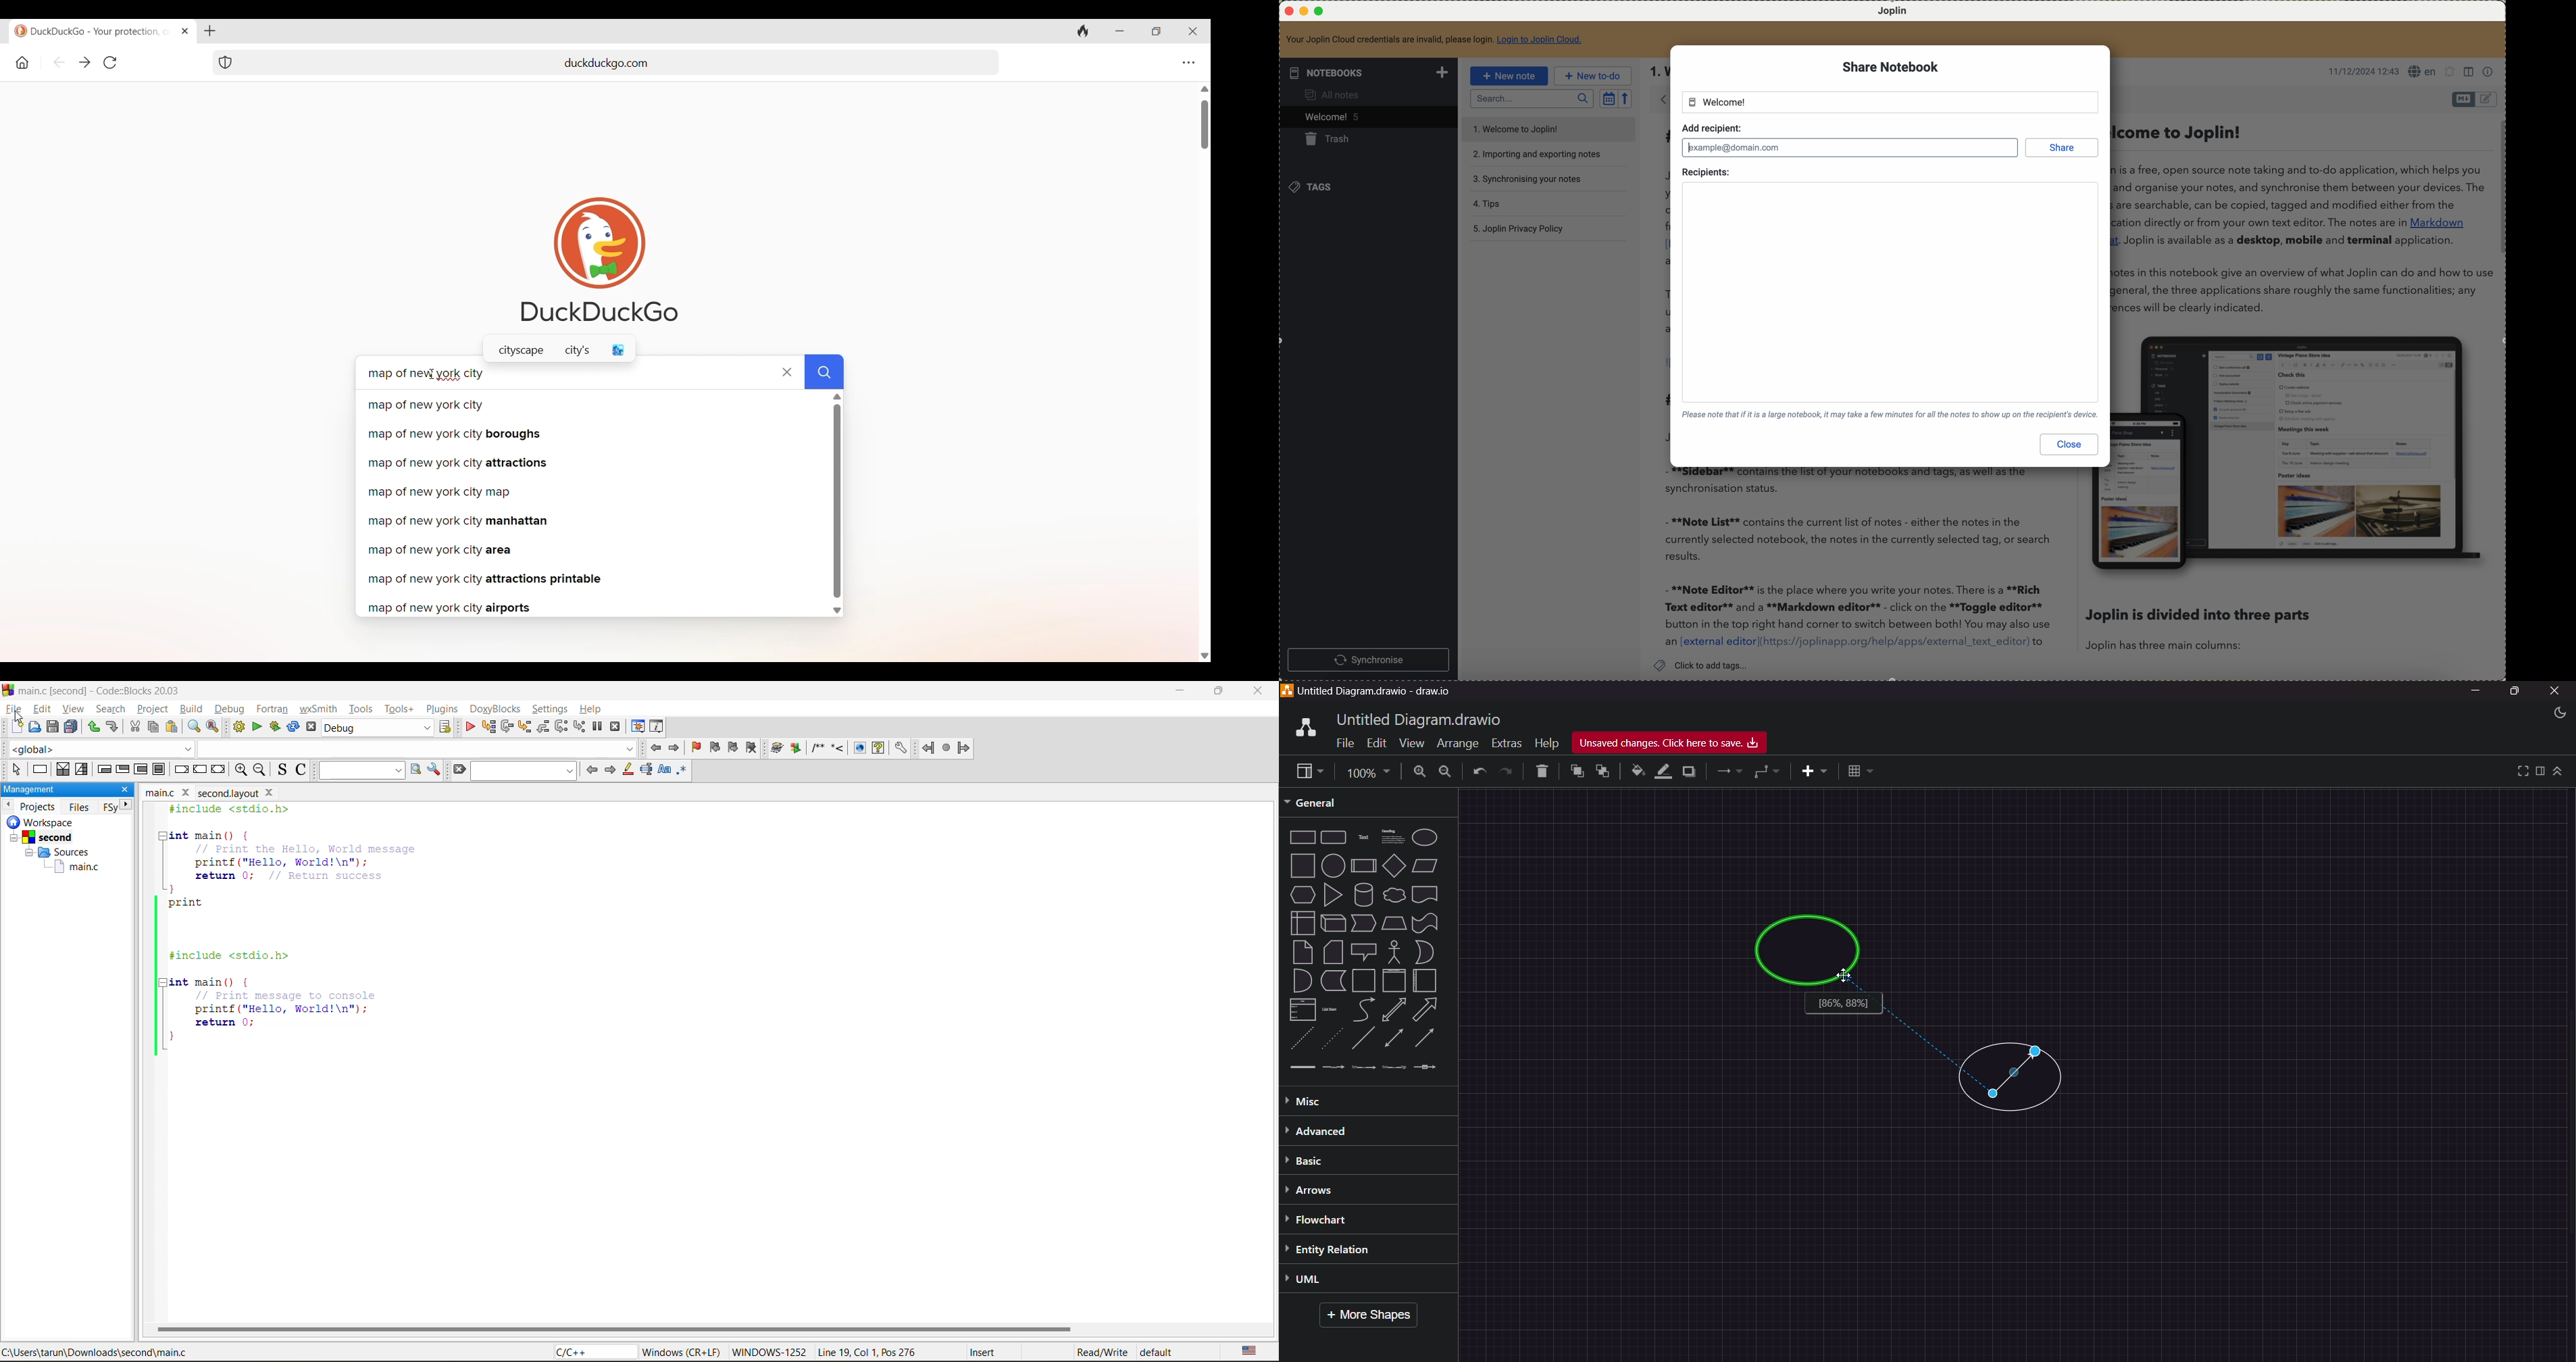 The width and height of the screenshot is (2576, 1372). Describe the element at coordinates (213, 792) in the screenshot. I see `file name` at that location.